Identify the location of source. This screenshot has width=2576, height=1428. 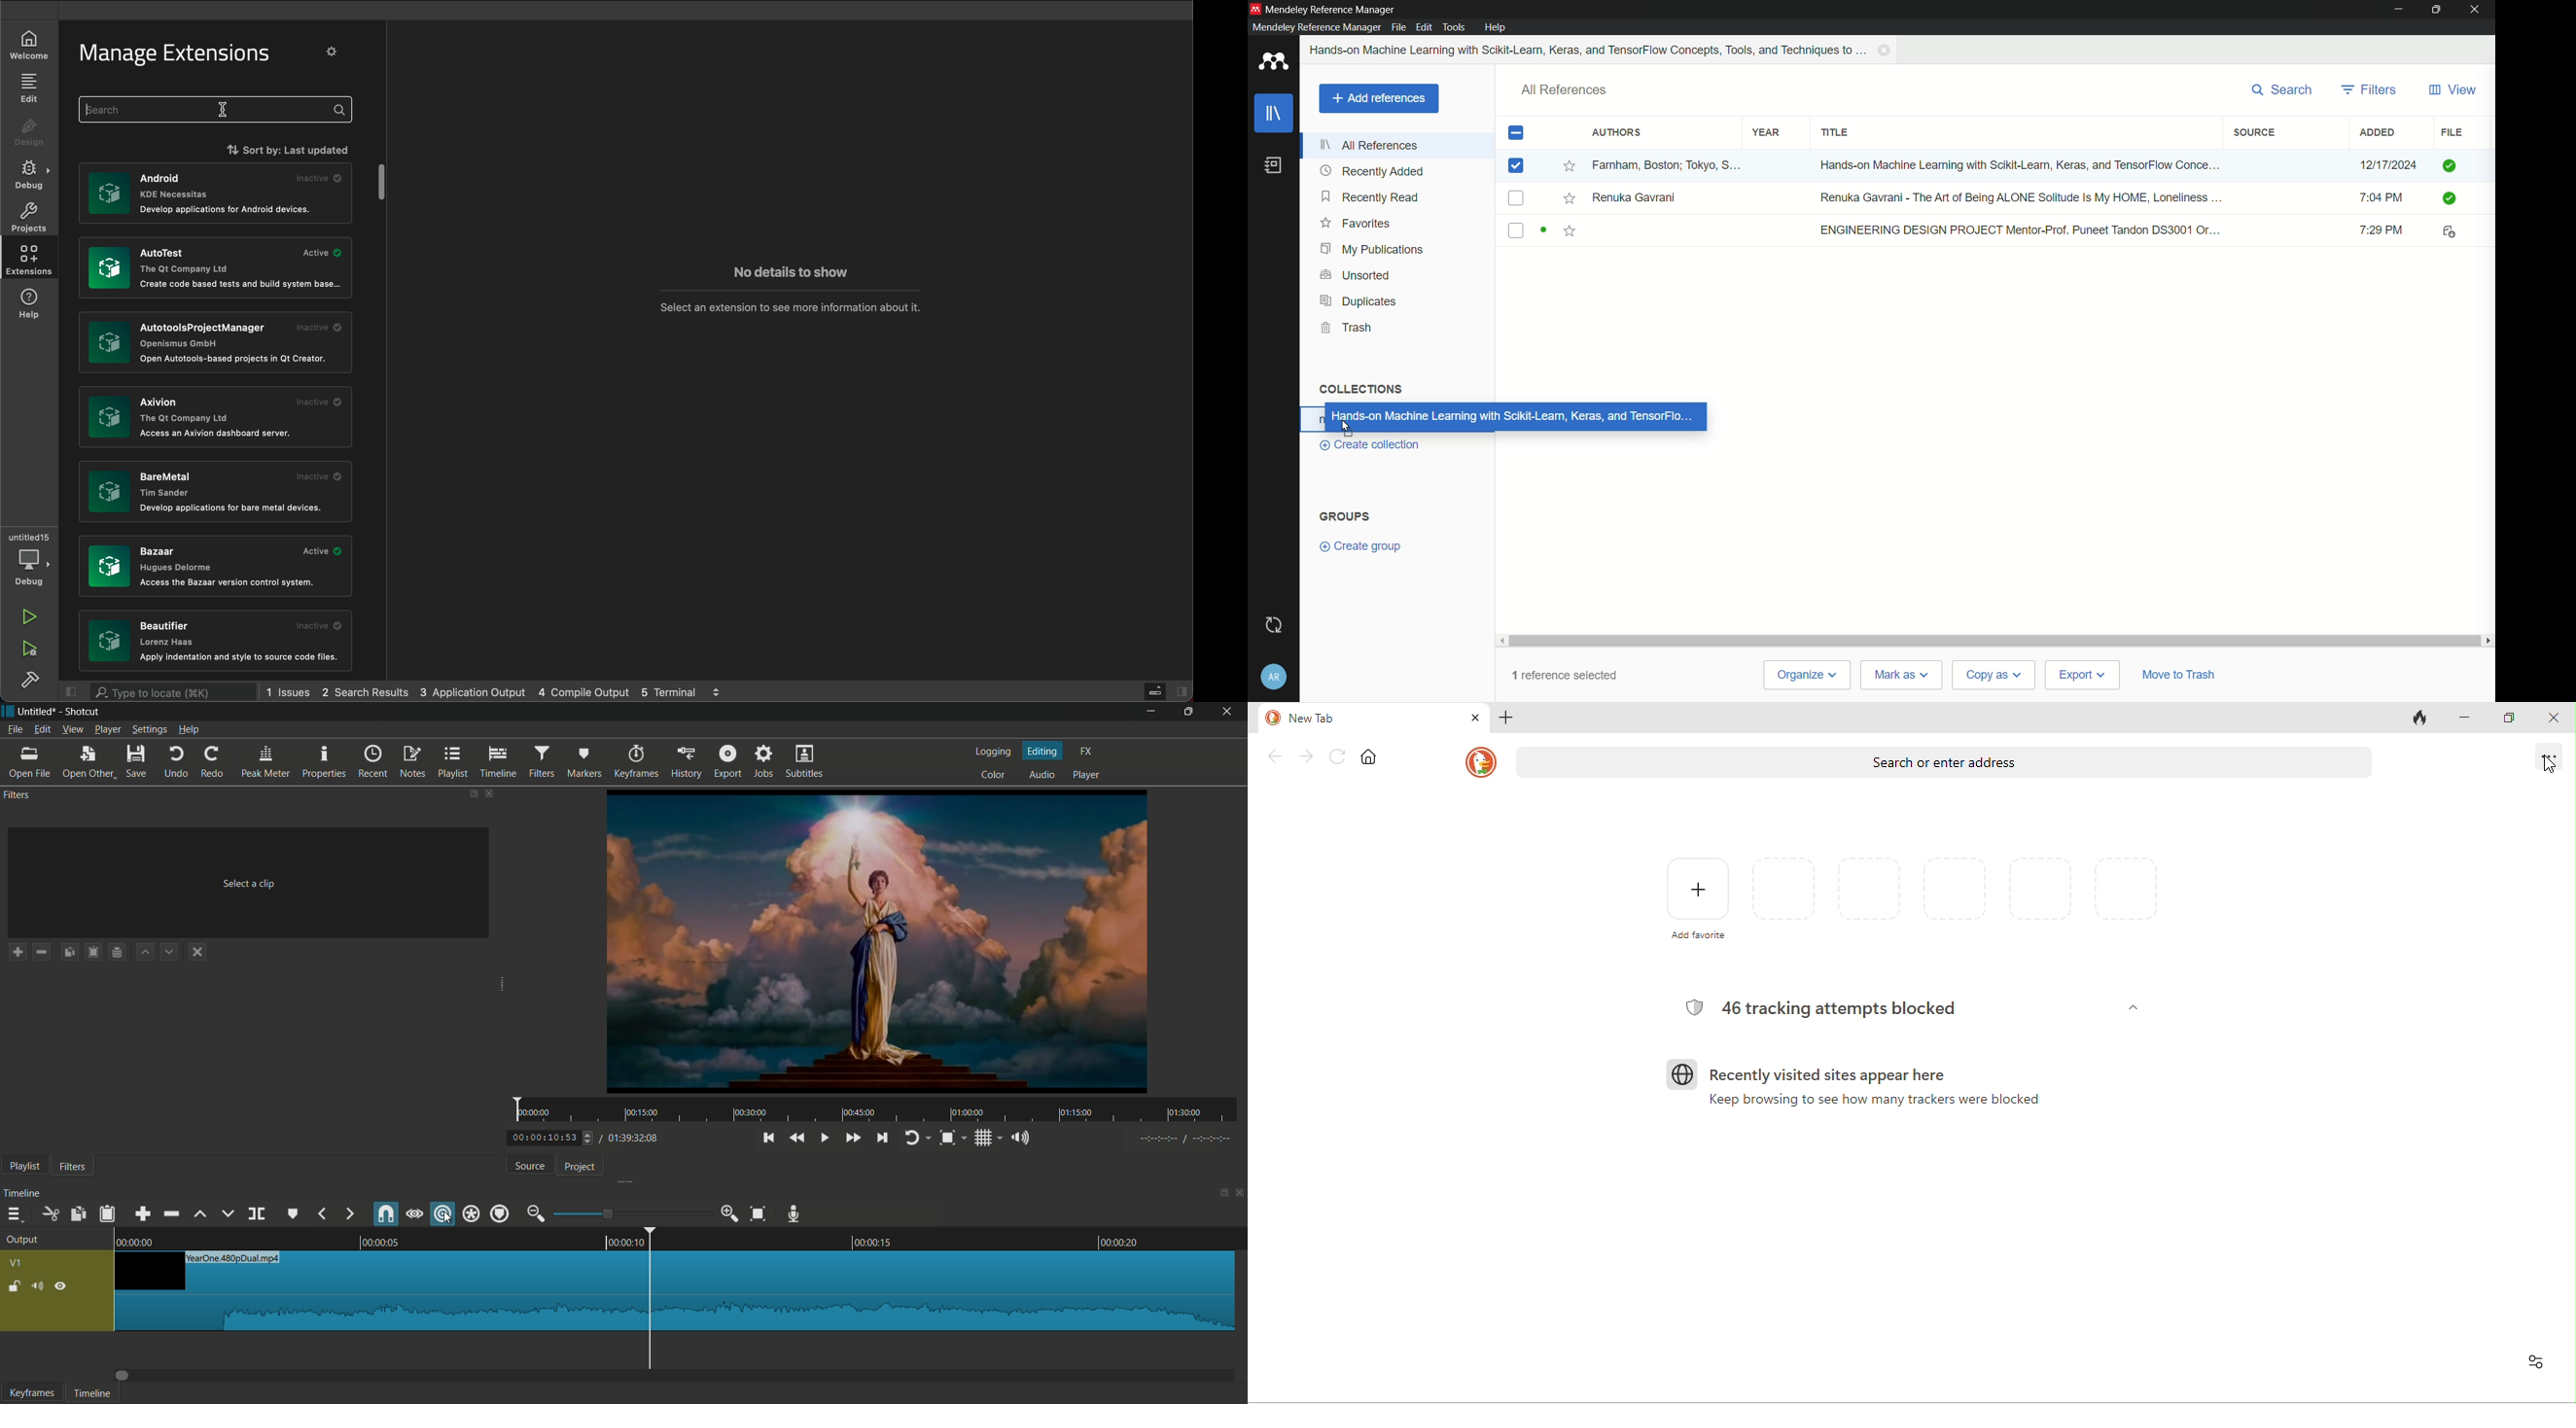
(529, 1166).